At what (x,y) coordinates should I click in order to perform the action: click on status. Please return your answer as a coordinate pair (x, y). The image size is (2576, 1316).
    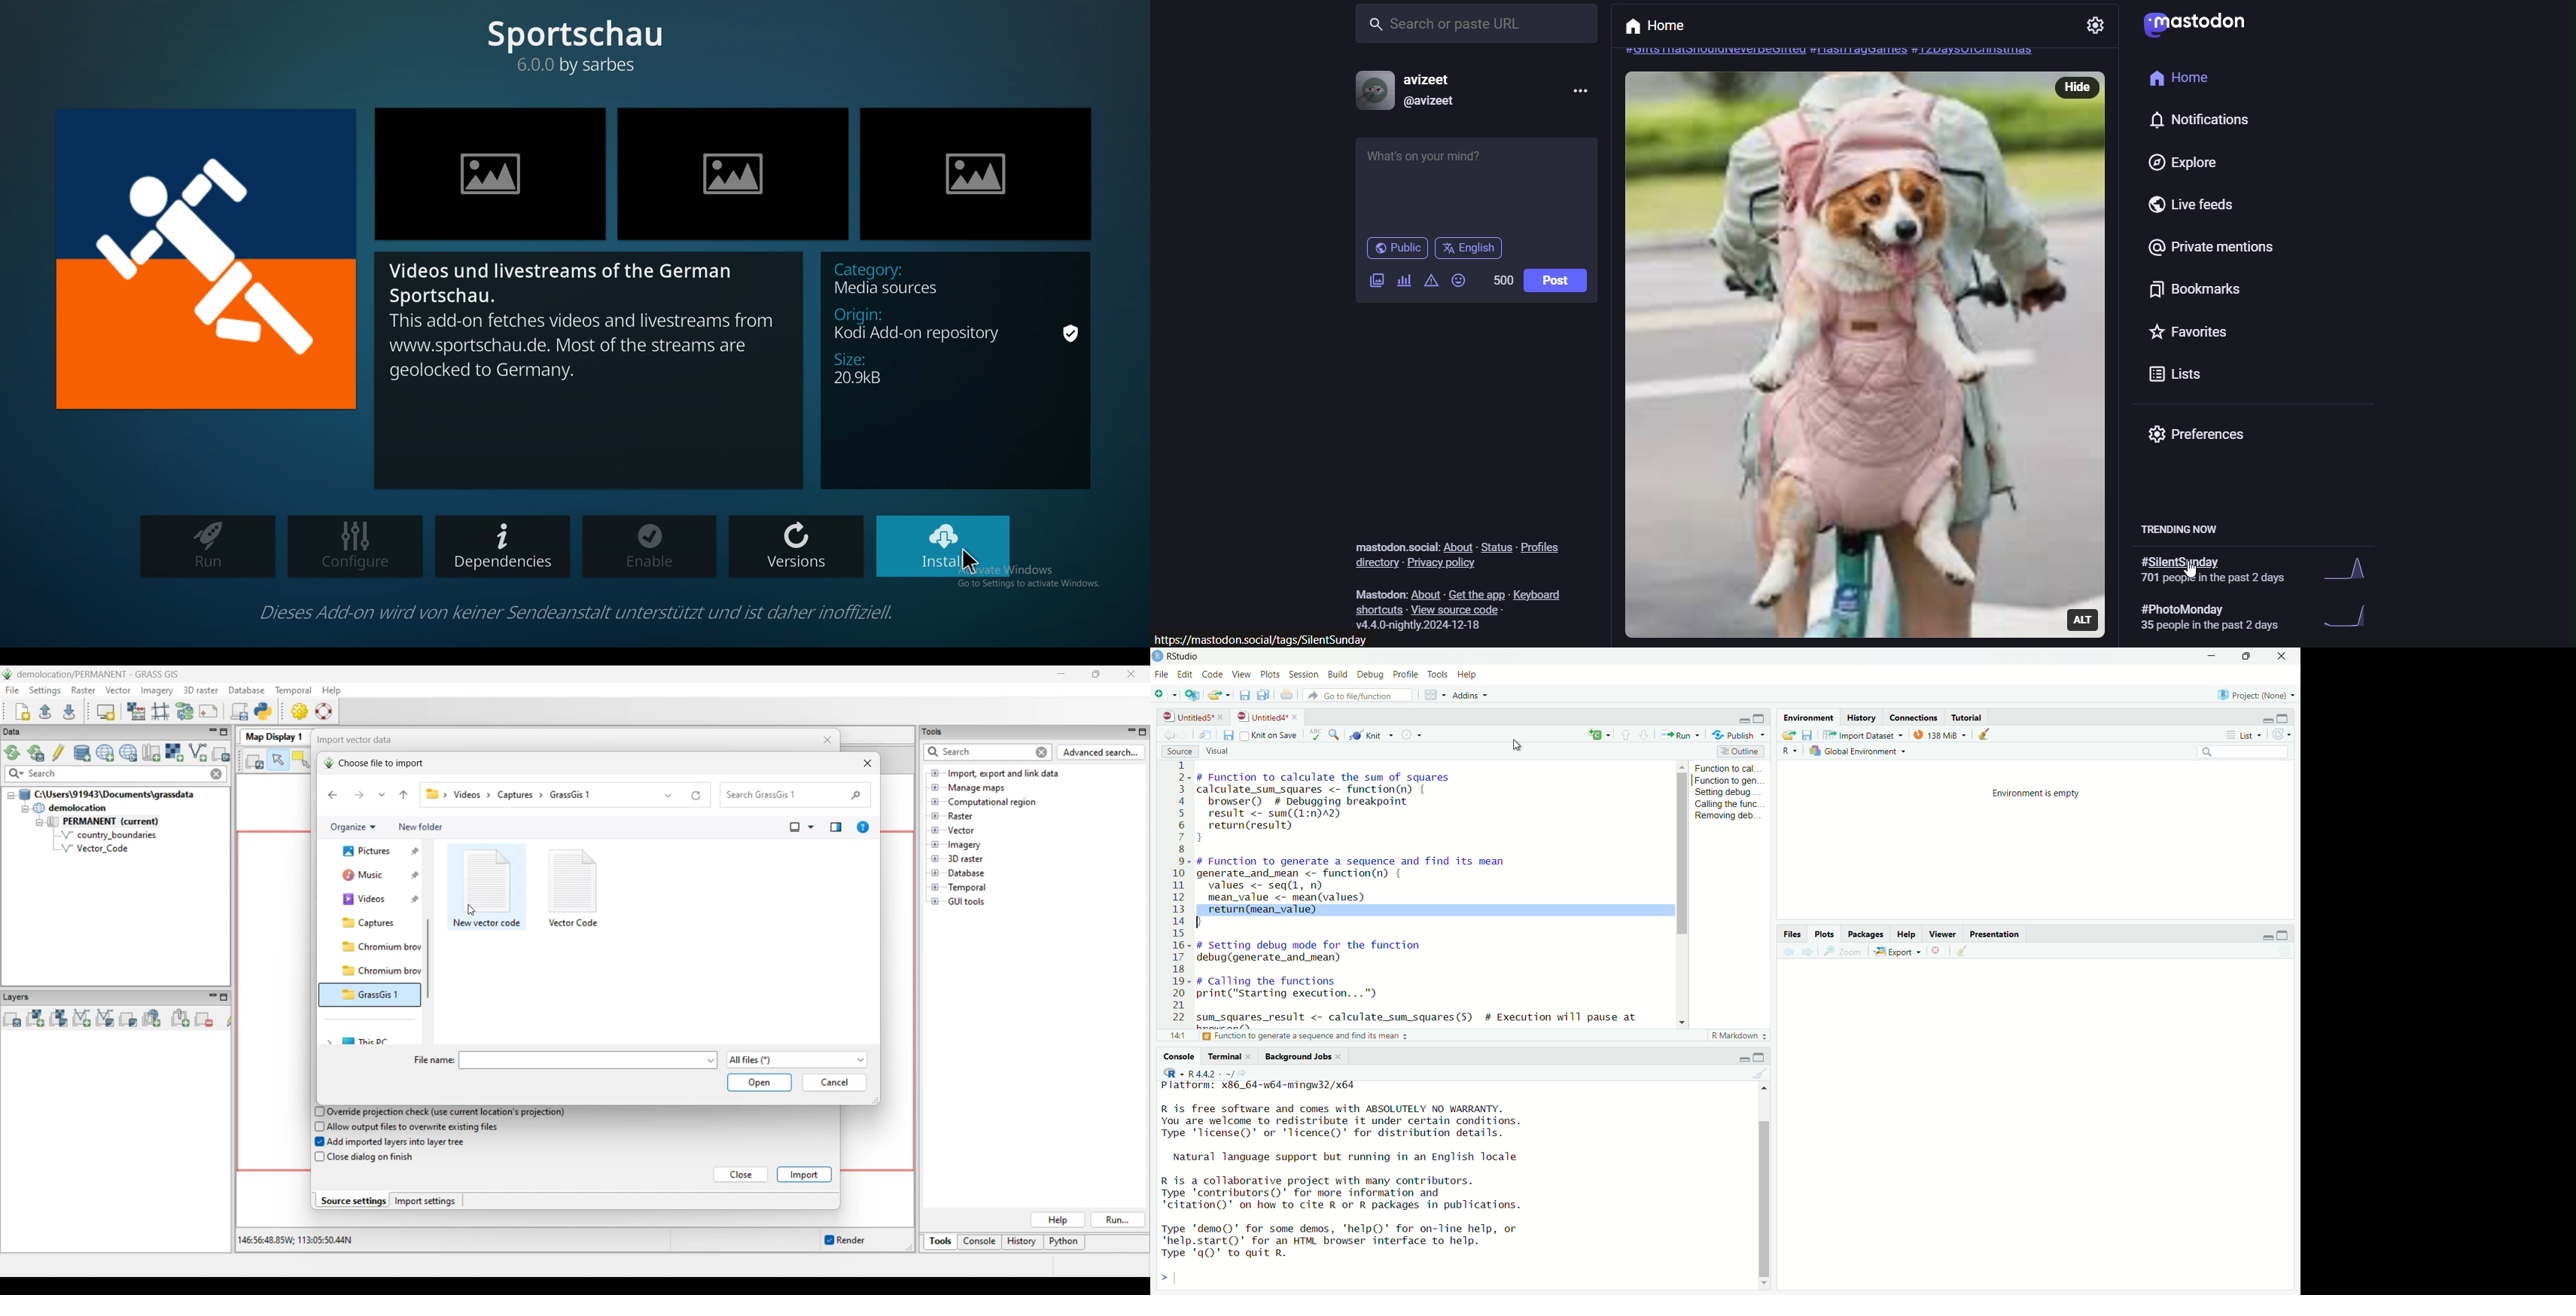
    Looking at the image, I should click on (1494, 542).